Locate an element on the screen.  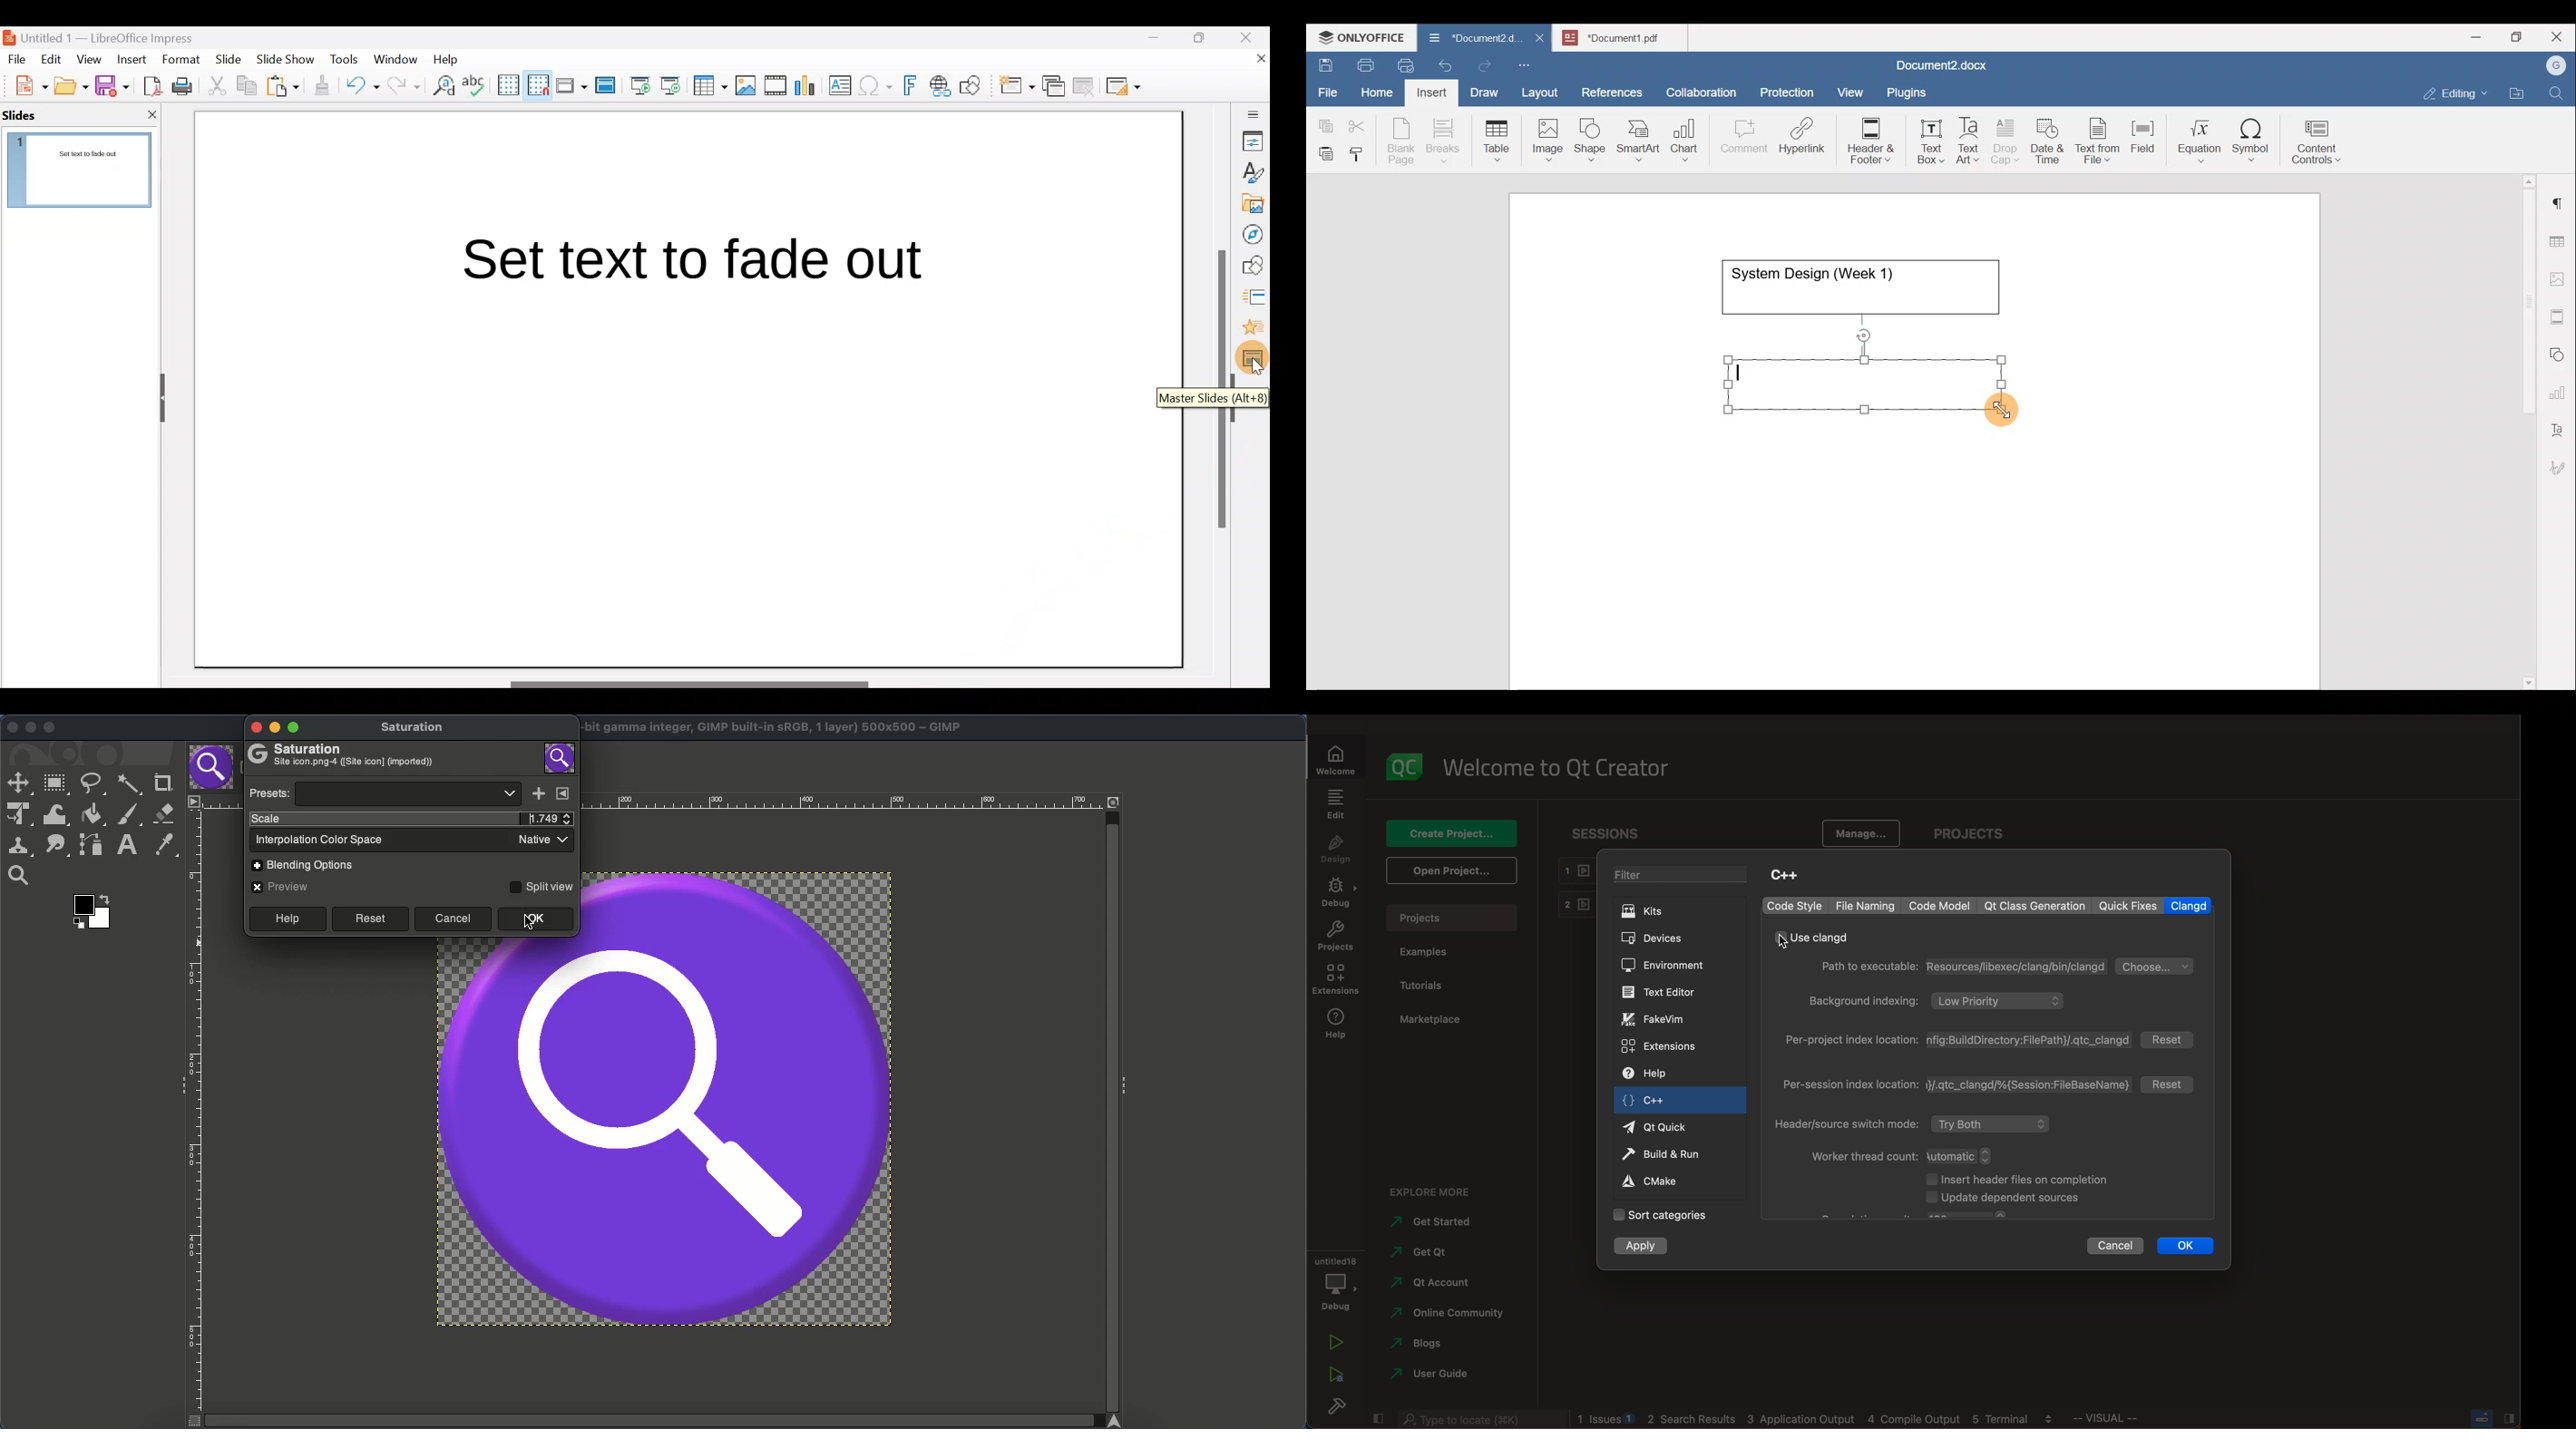
Protection is located at coordinates (1791, 91).